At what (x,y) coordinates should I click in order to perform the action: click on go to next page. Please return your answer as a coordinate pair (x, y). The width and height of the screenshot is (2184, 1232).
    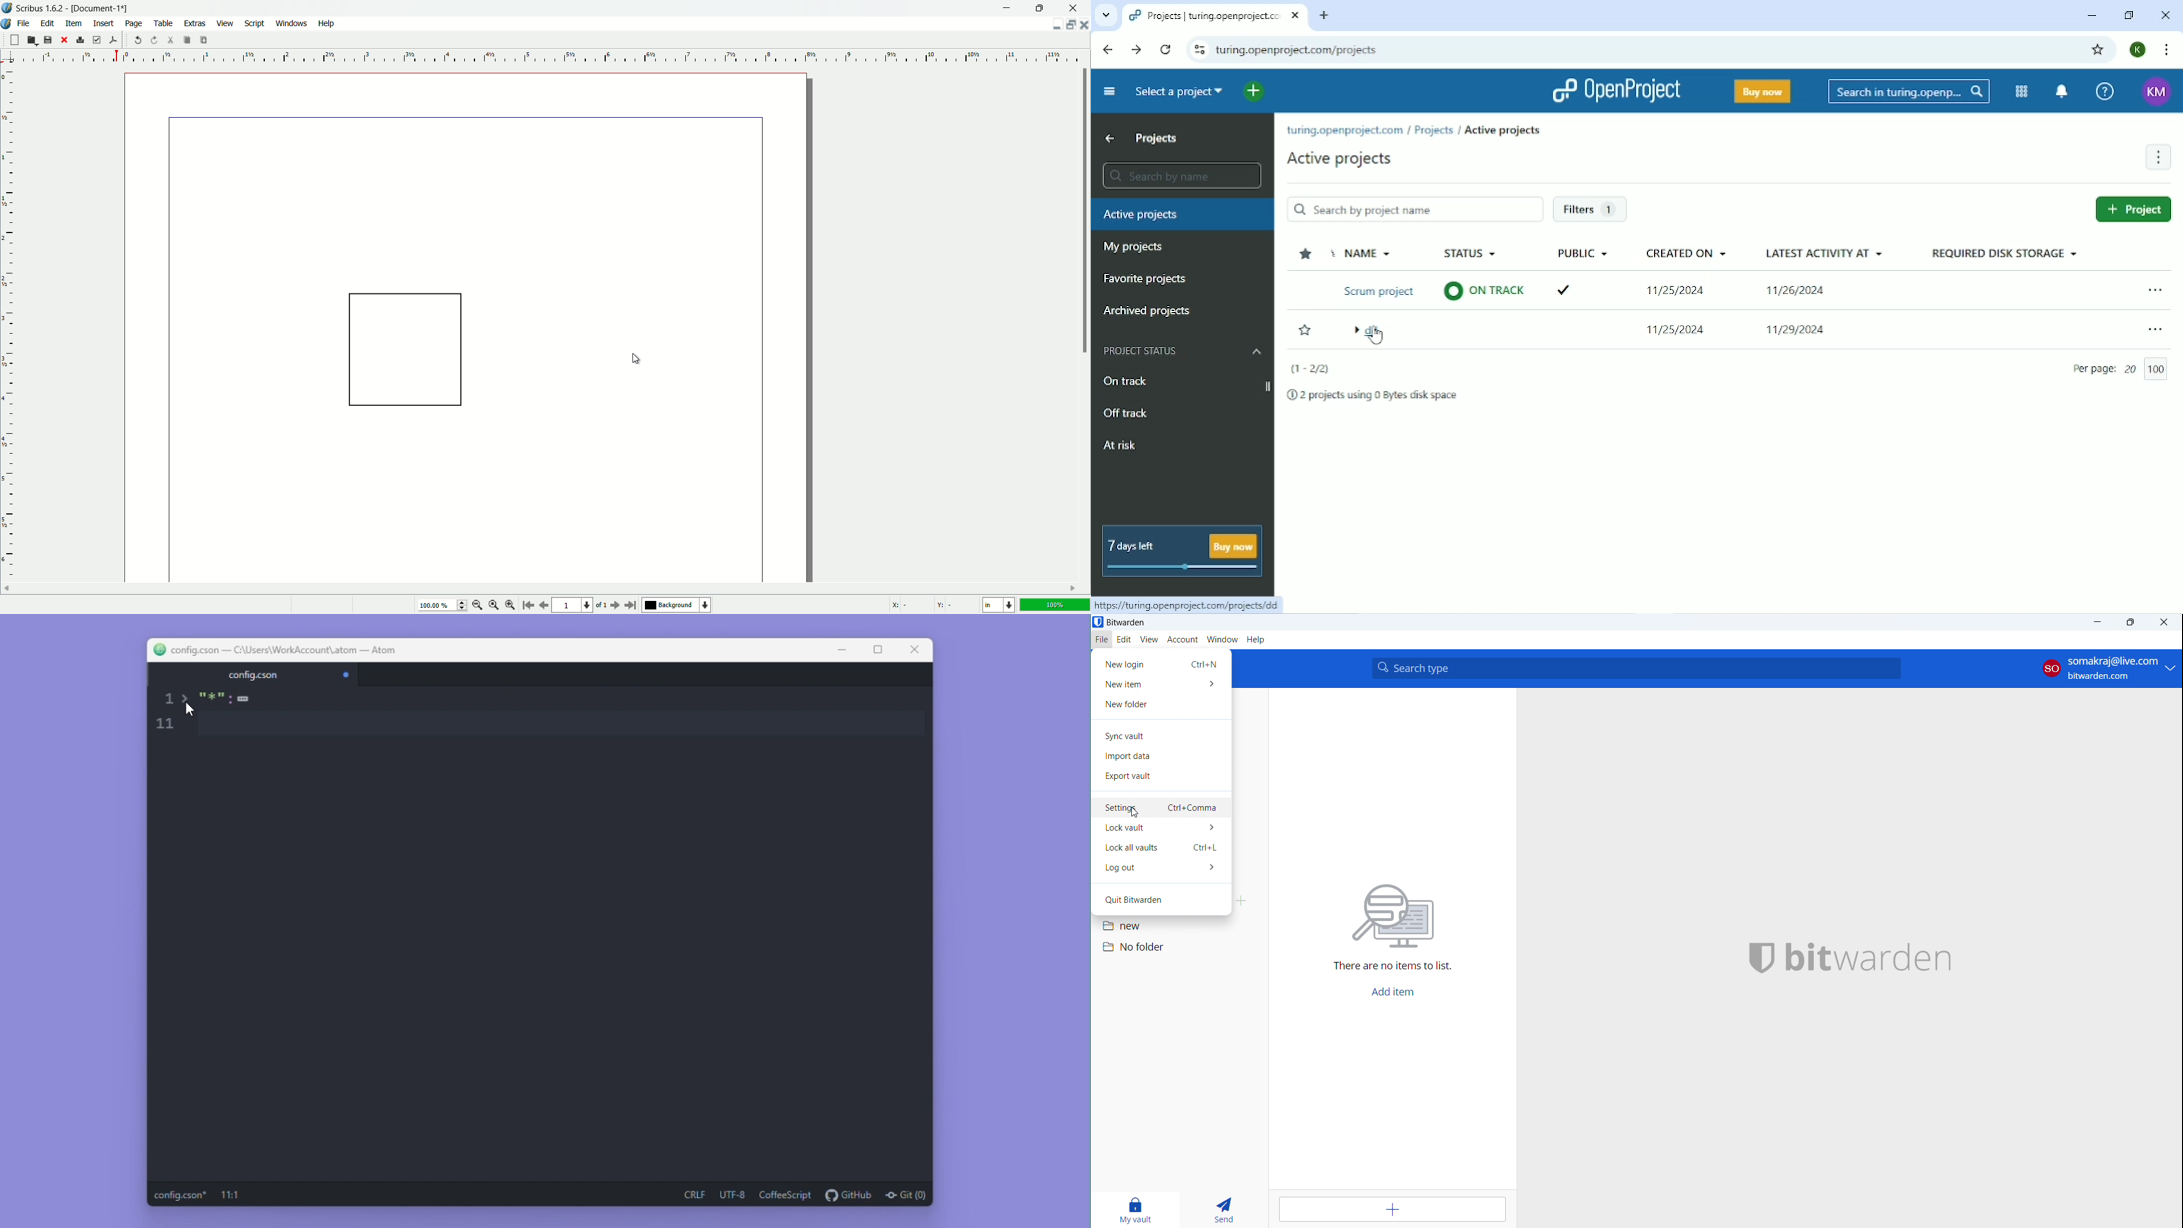
    Looking at the image, I should click on (616, 605).